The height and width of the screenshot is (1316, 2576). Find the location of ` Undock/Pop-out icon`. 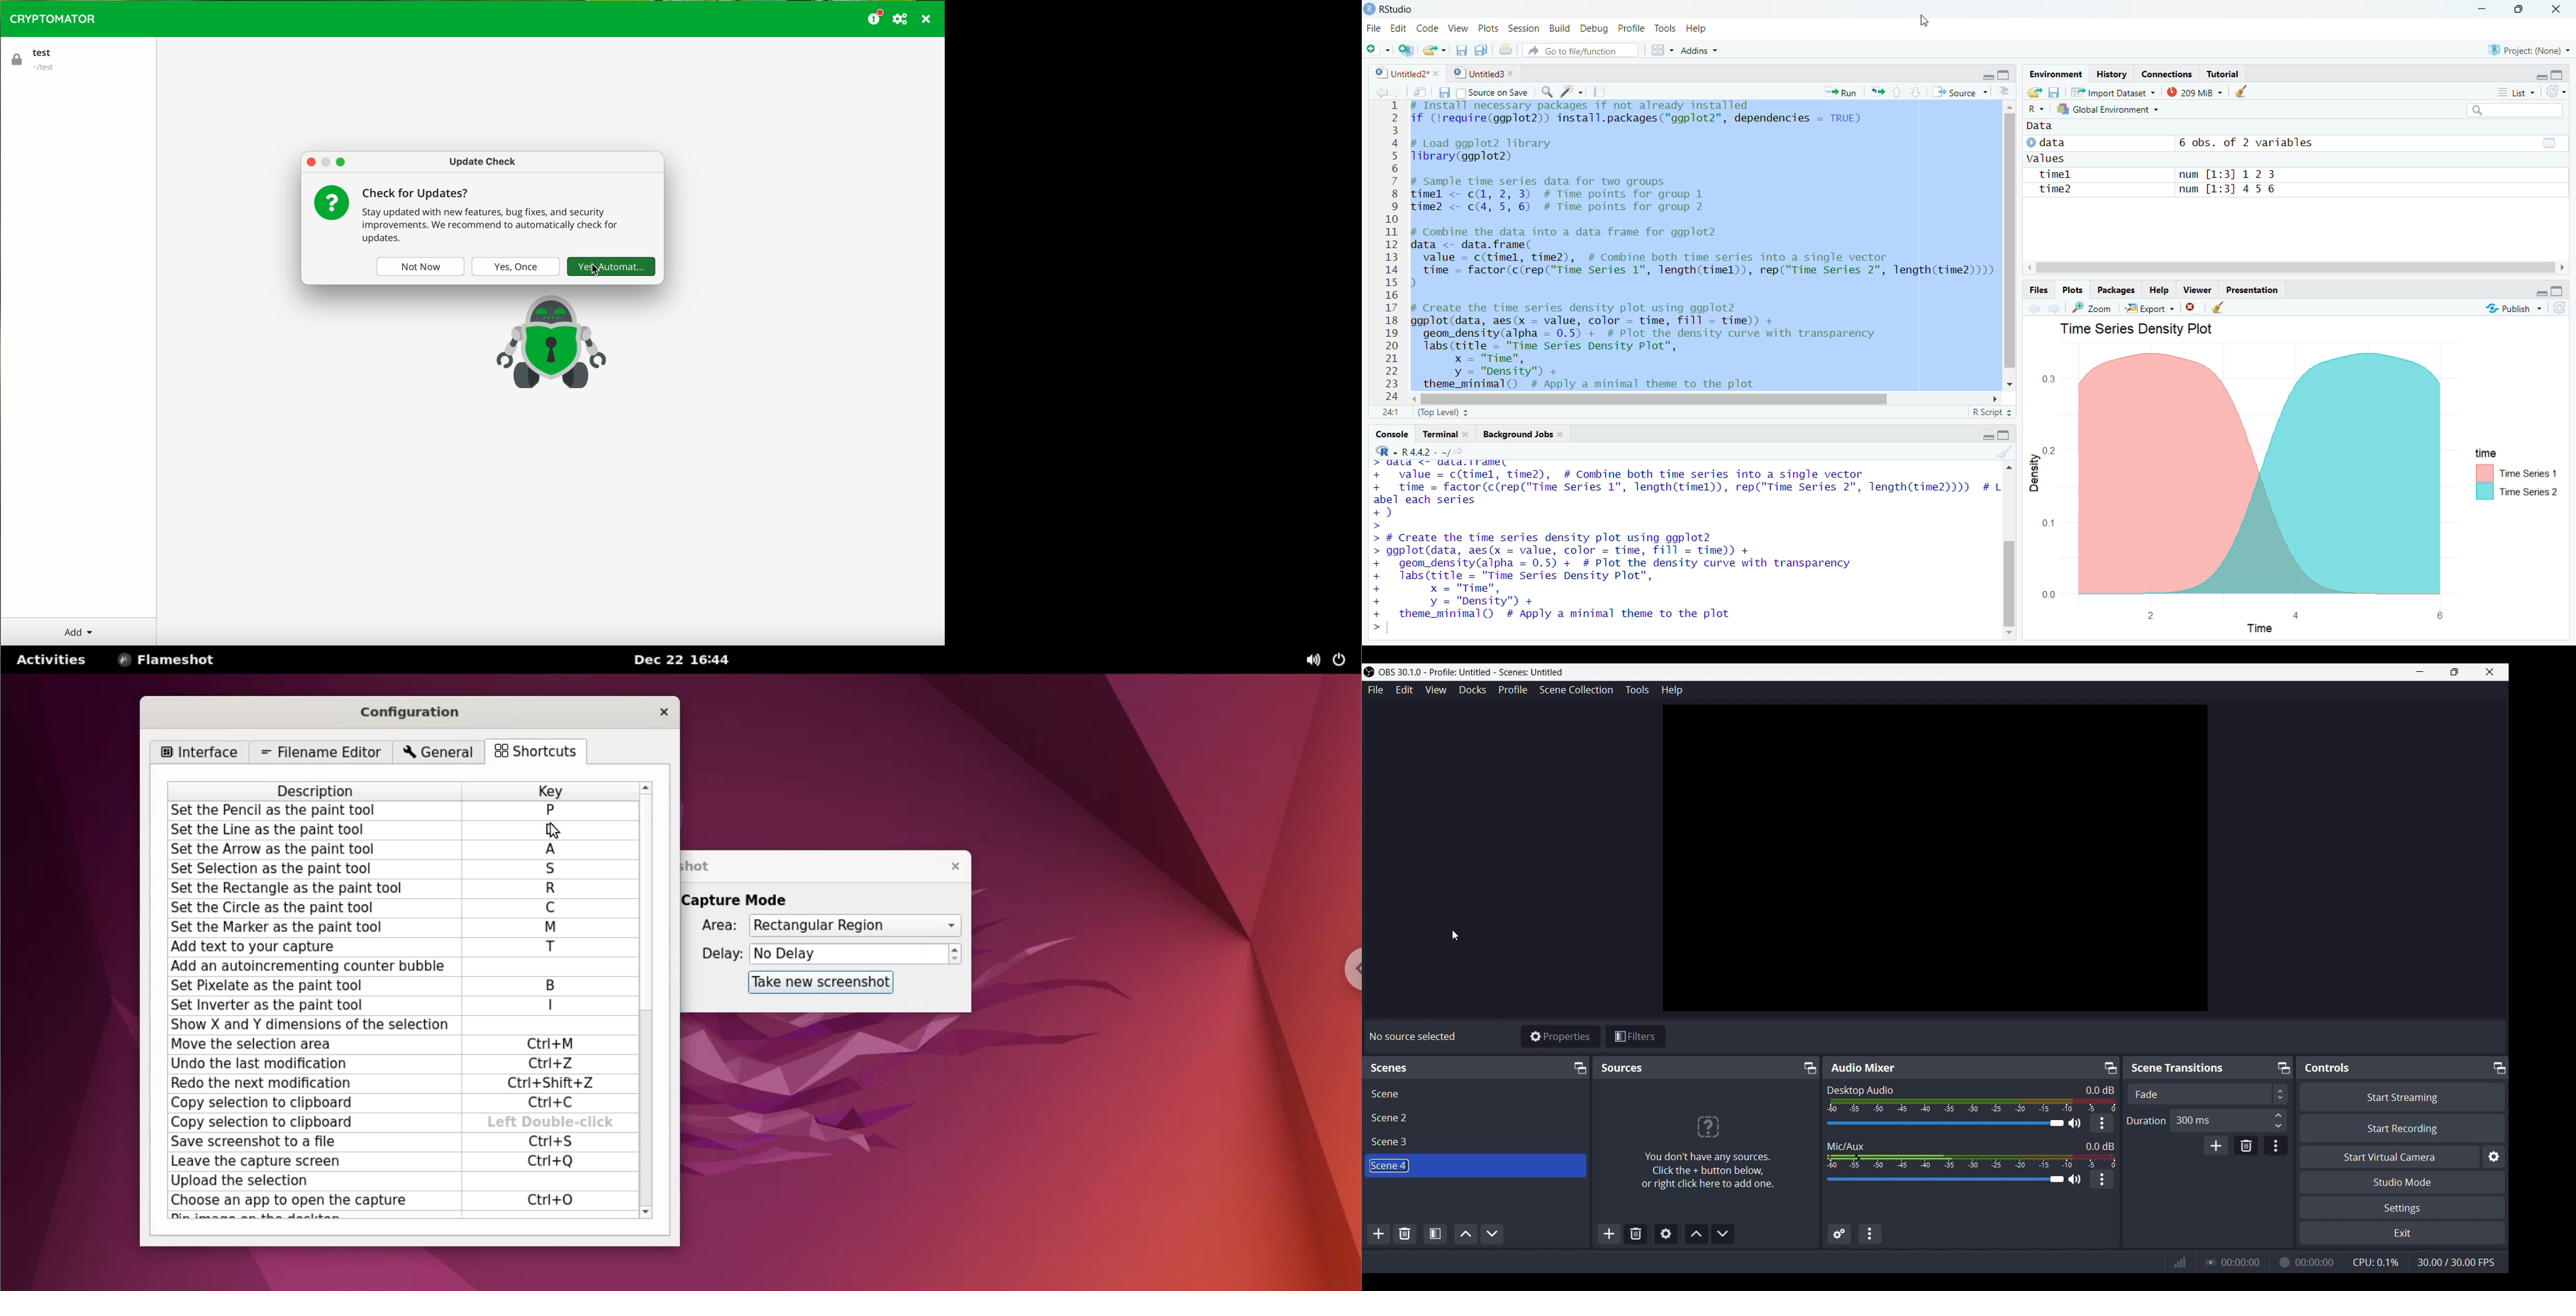

 Undock/Pop-out icon is located at coordinates (2498, 1066).